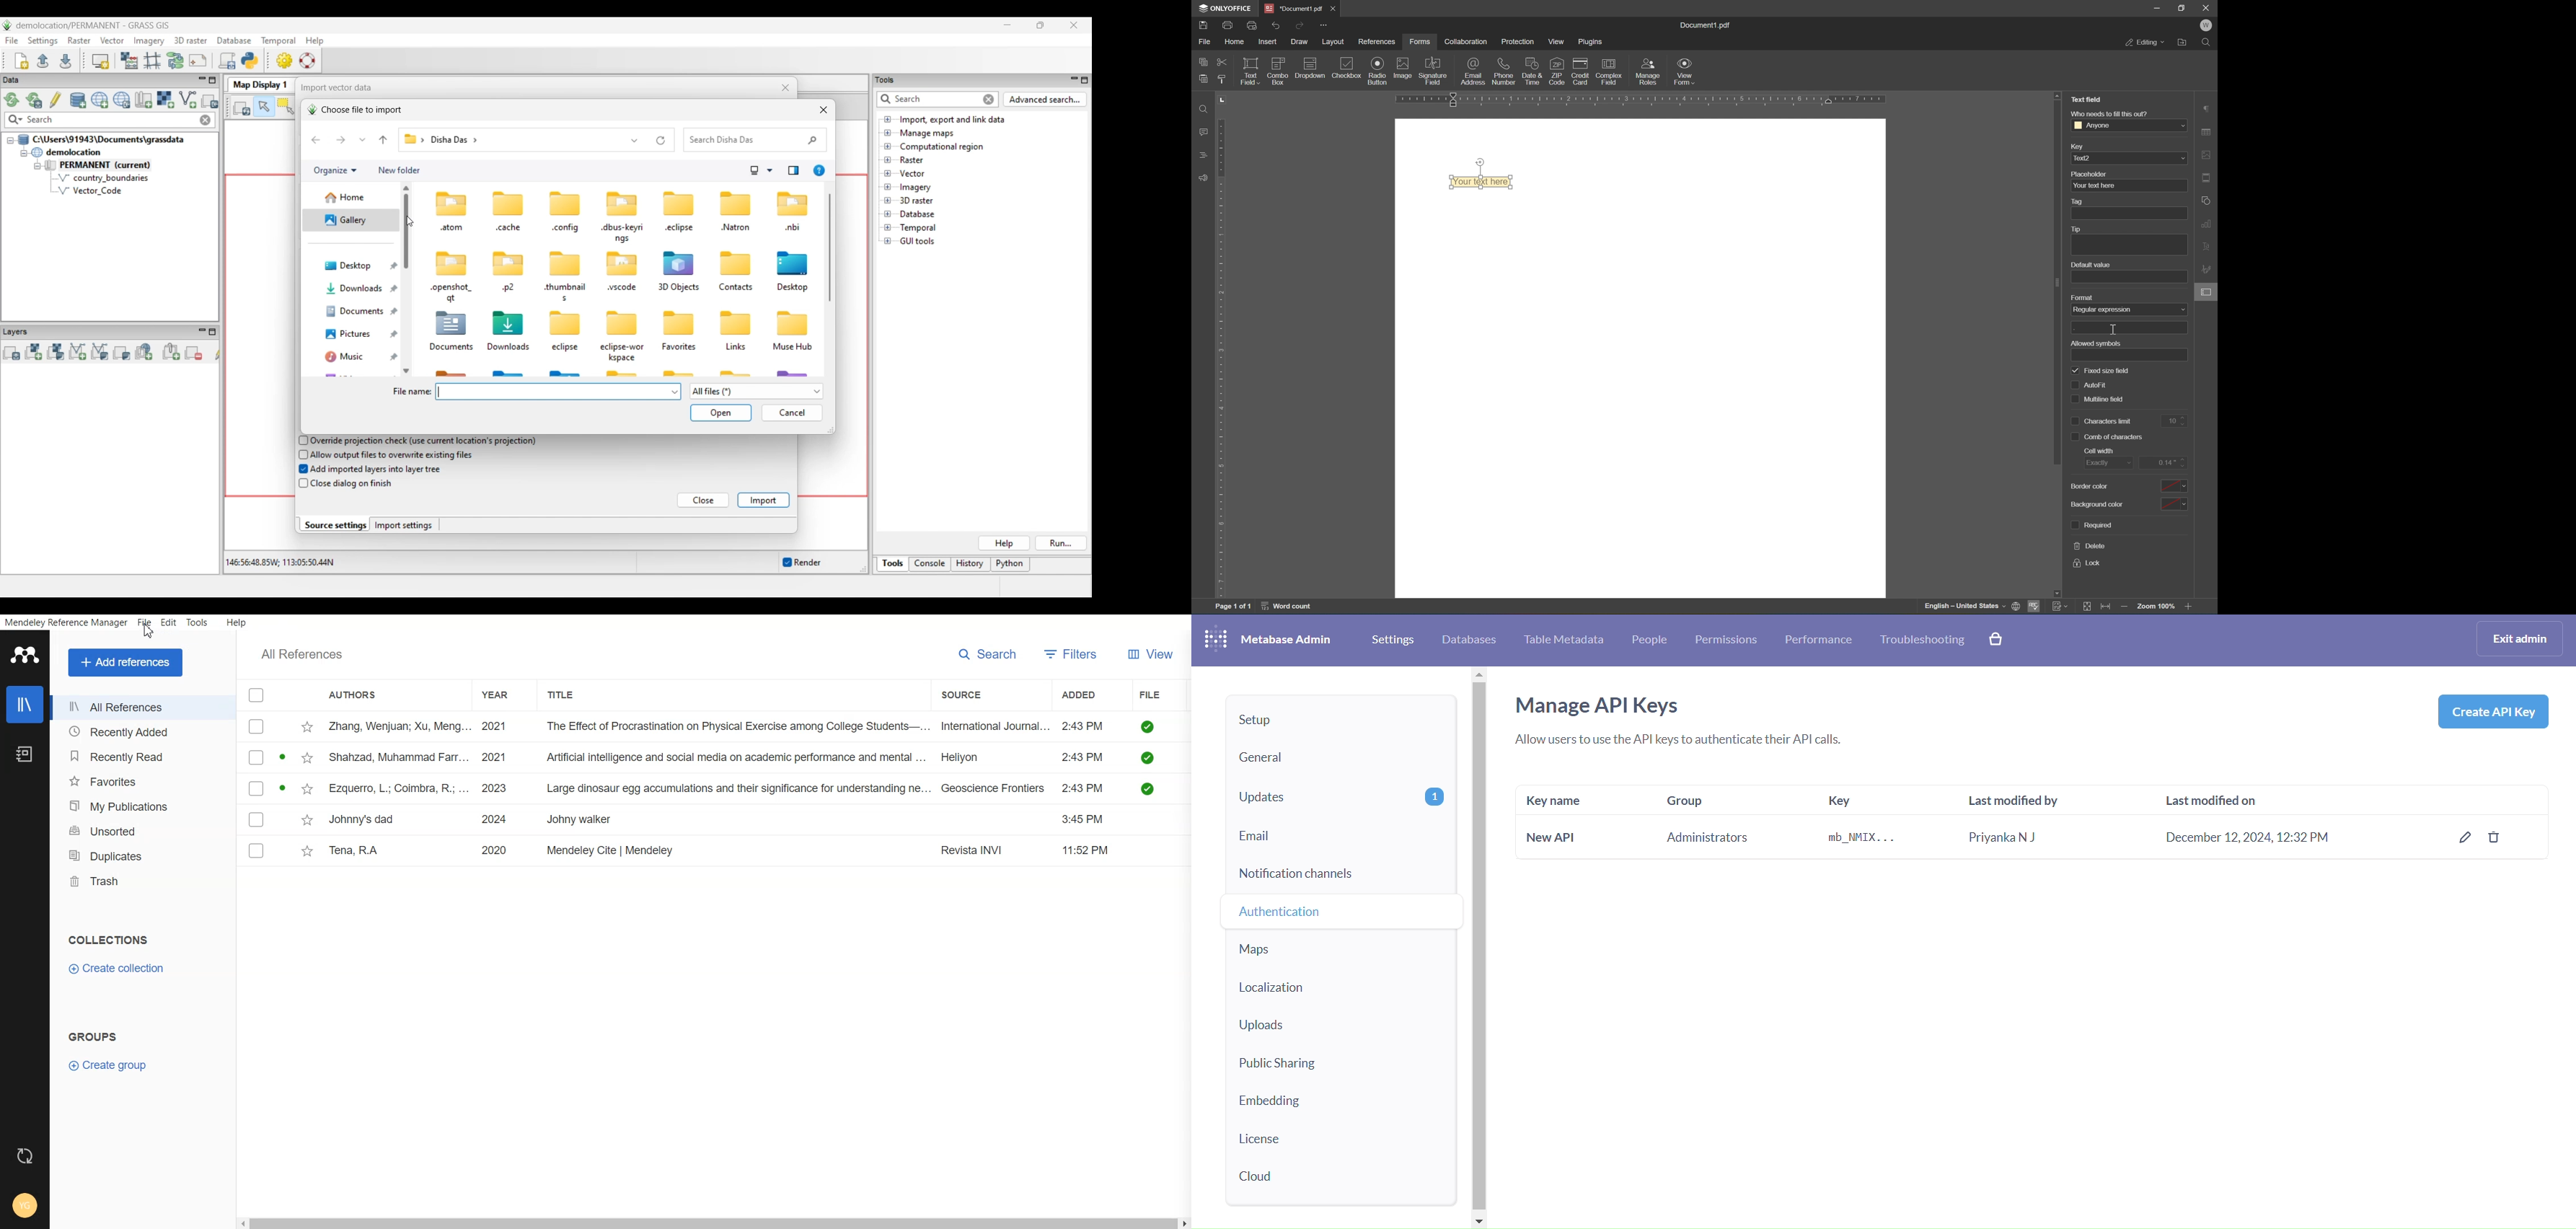  I want to click on My Publication, so click(138, 805).